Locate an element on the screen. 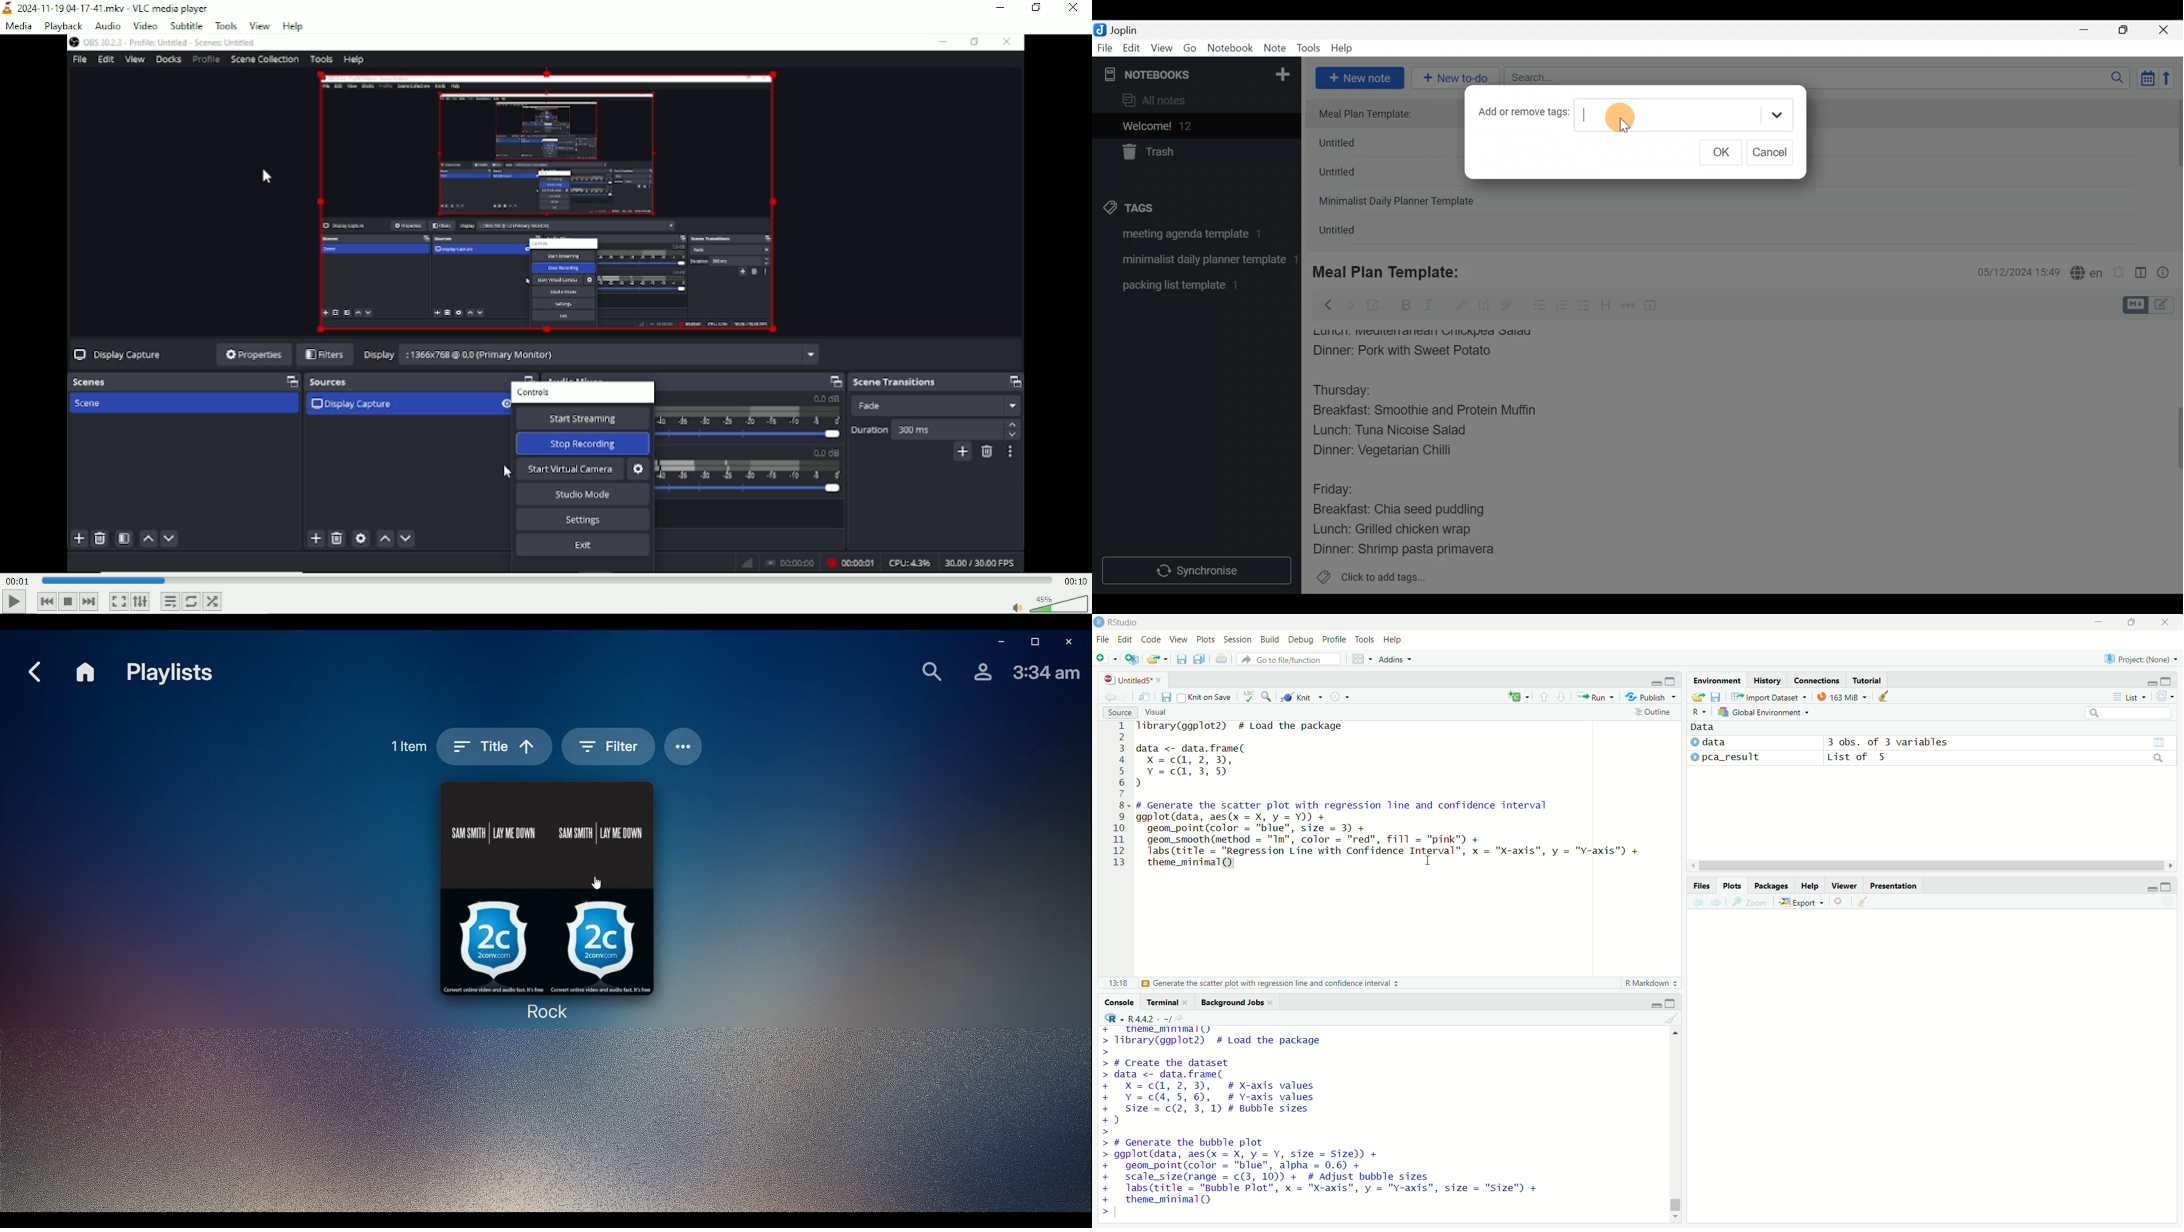 Image resolution: width=2184 pixels, height=1232 pixels. File is located at coordinates (1106, 48).